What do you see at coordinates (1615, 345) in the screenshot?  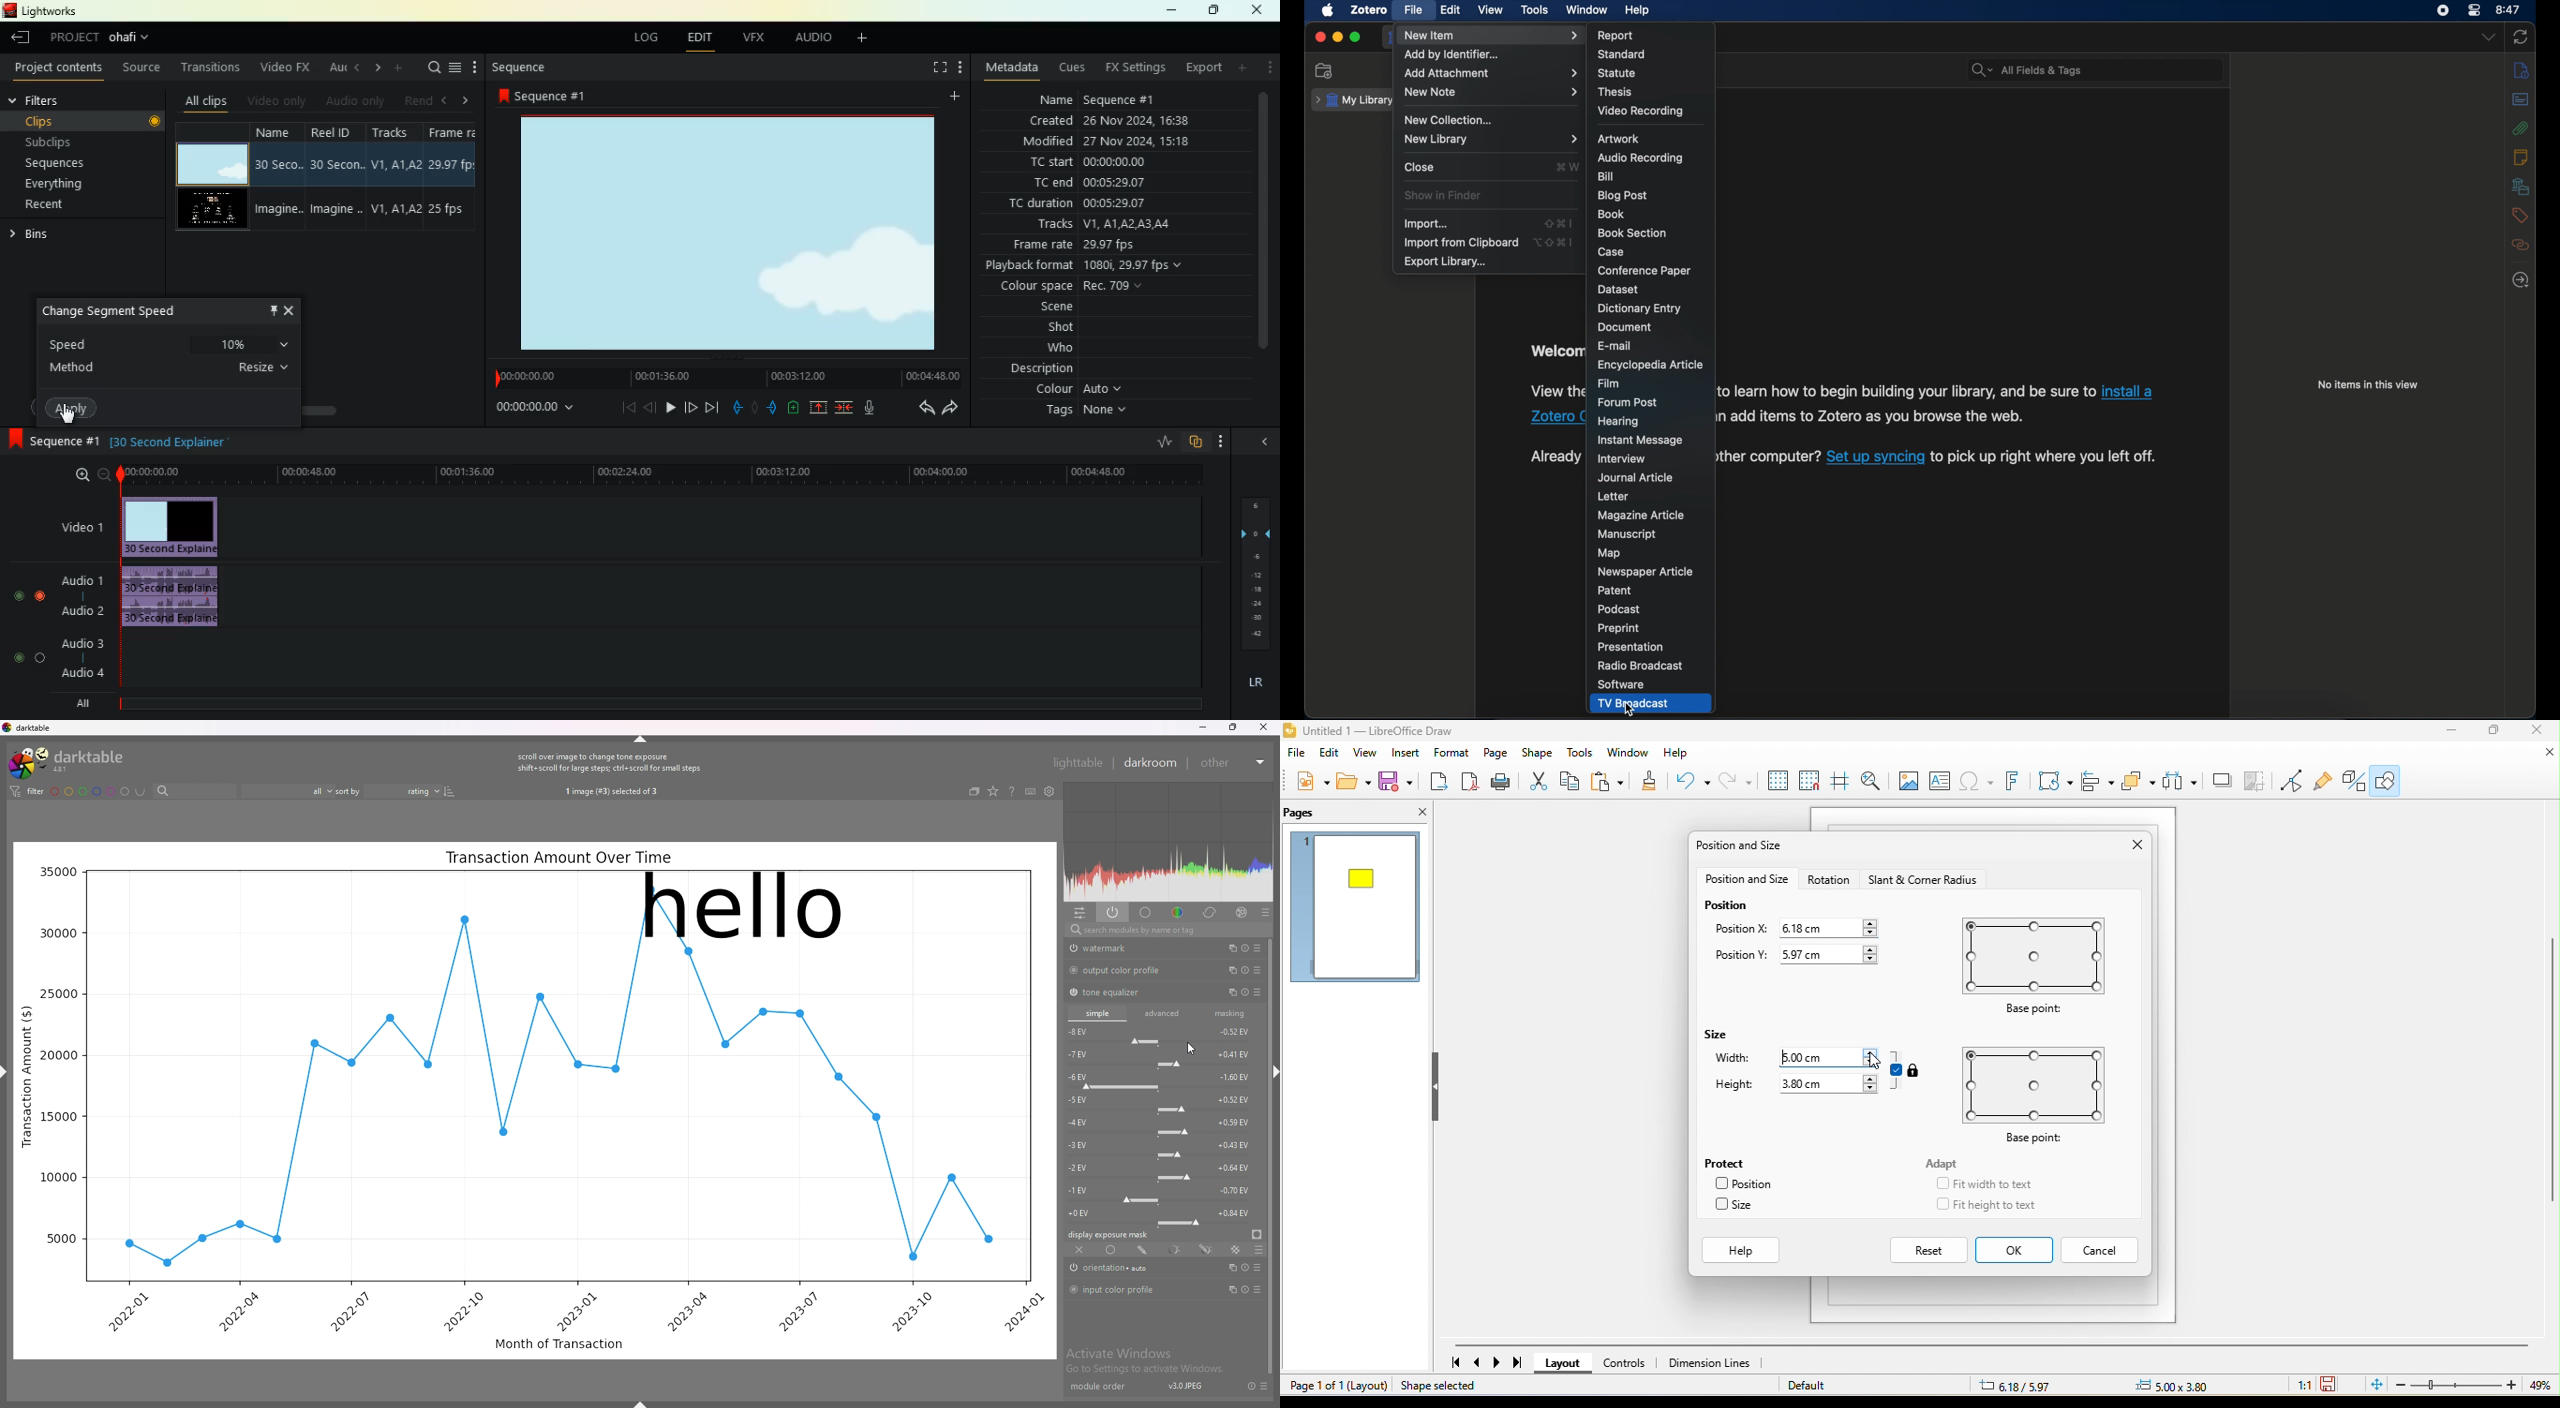 I see `e-mail` at bounding box center [1615, 345].